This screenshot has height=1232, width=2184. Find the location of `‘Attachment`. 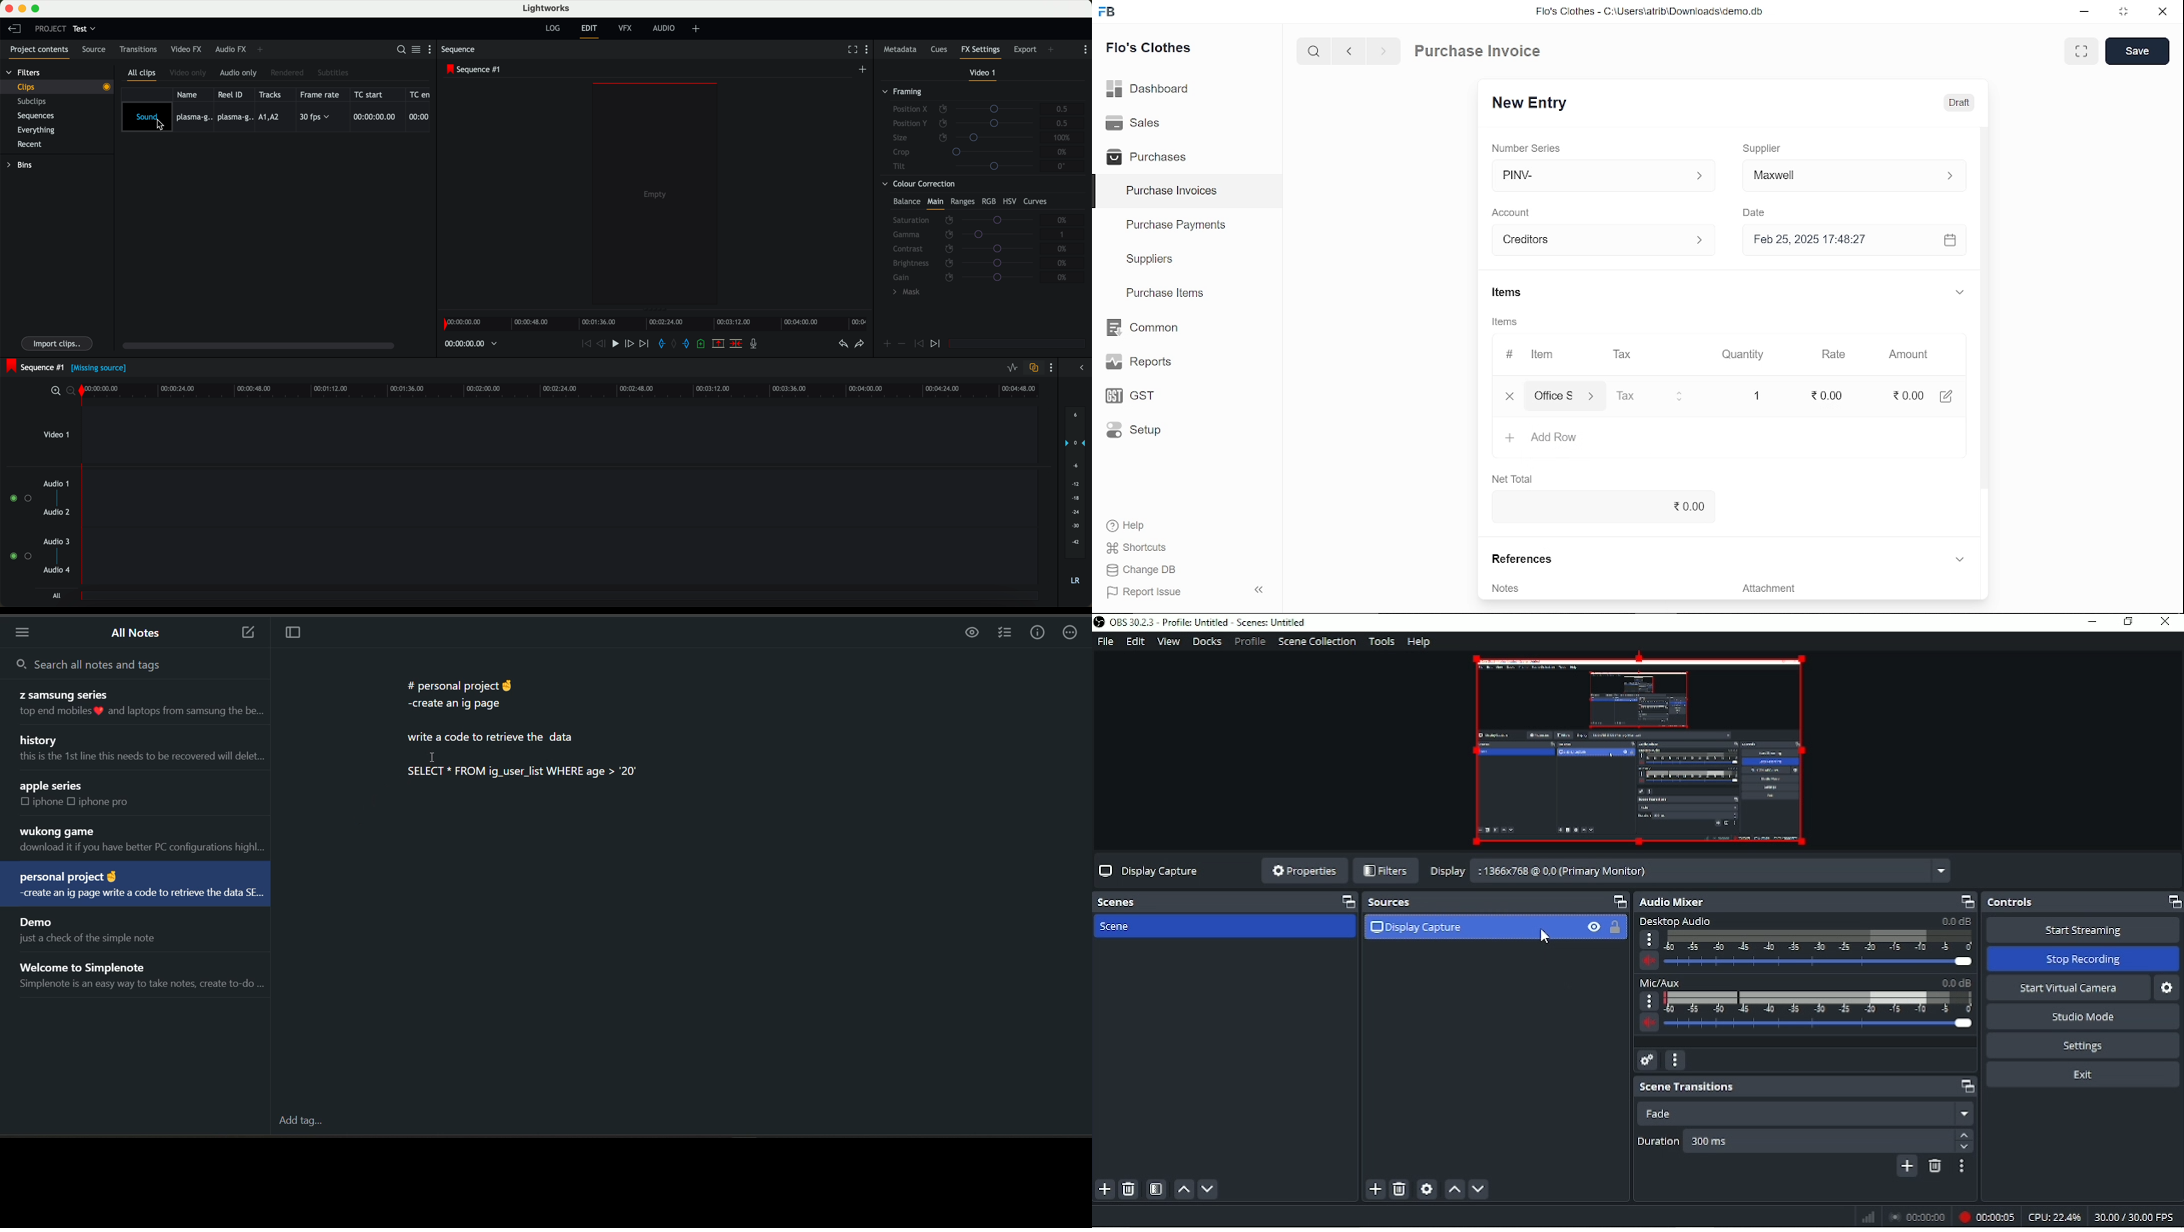

‘Attachment is located at coordinates (1767, 591).